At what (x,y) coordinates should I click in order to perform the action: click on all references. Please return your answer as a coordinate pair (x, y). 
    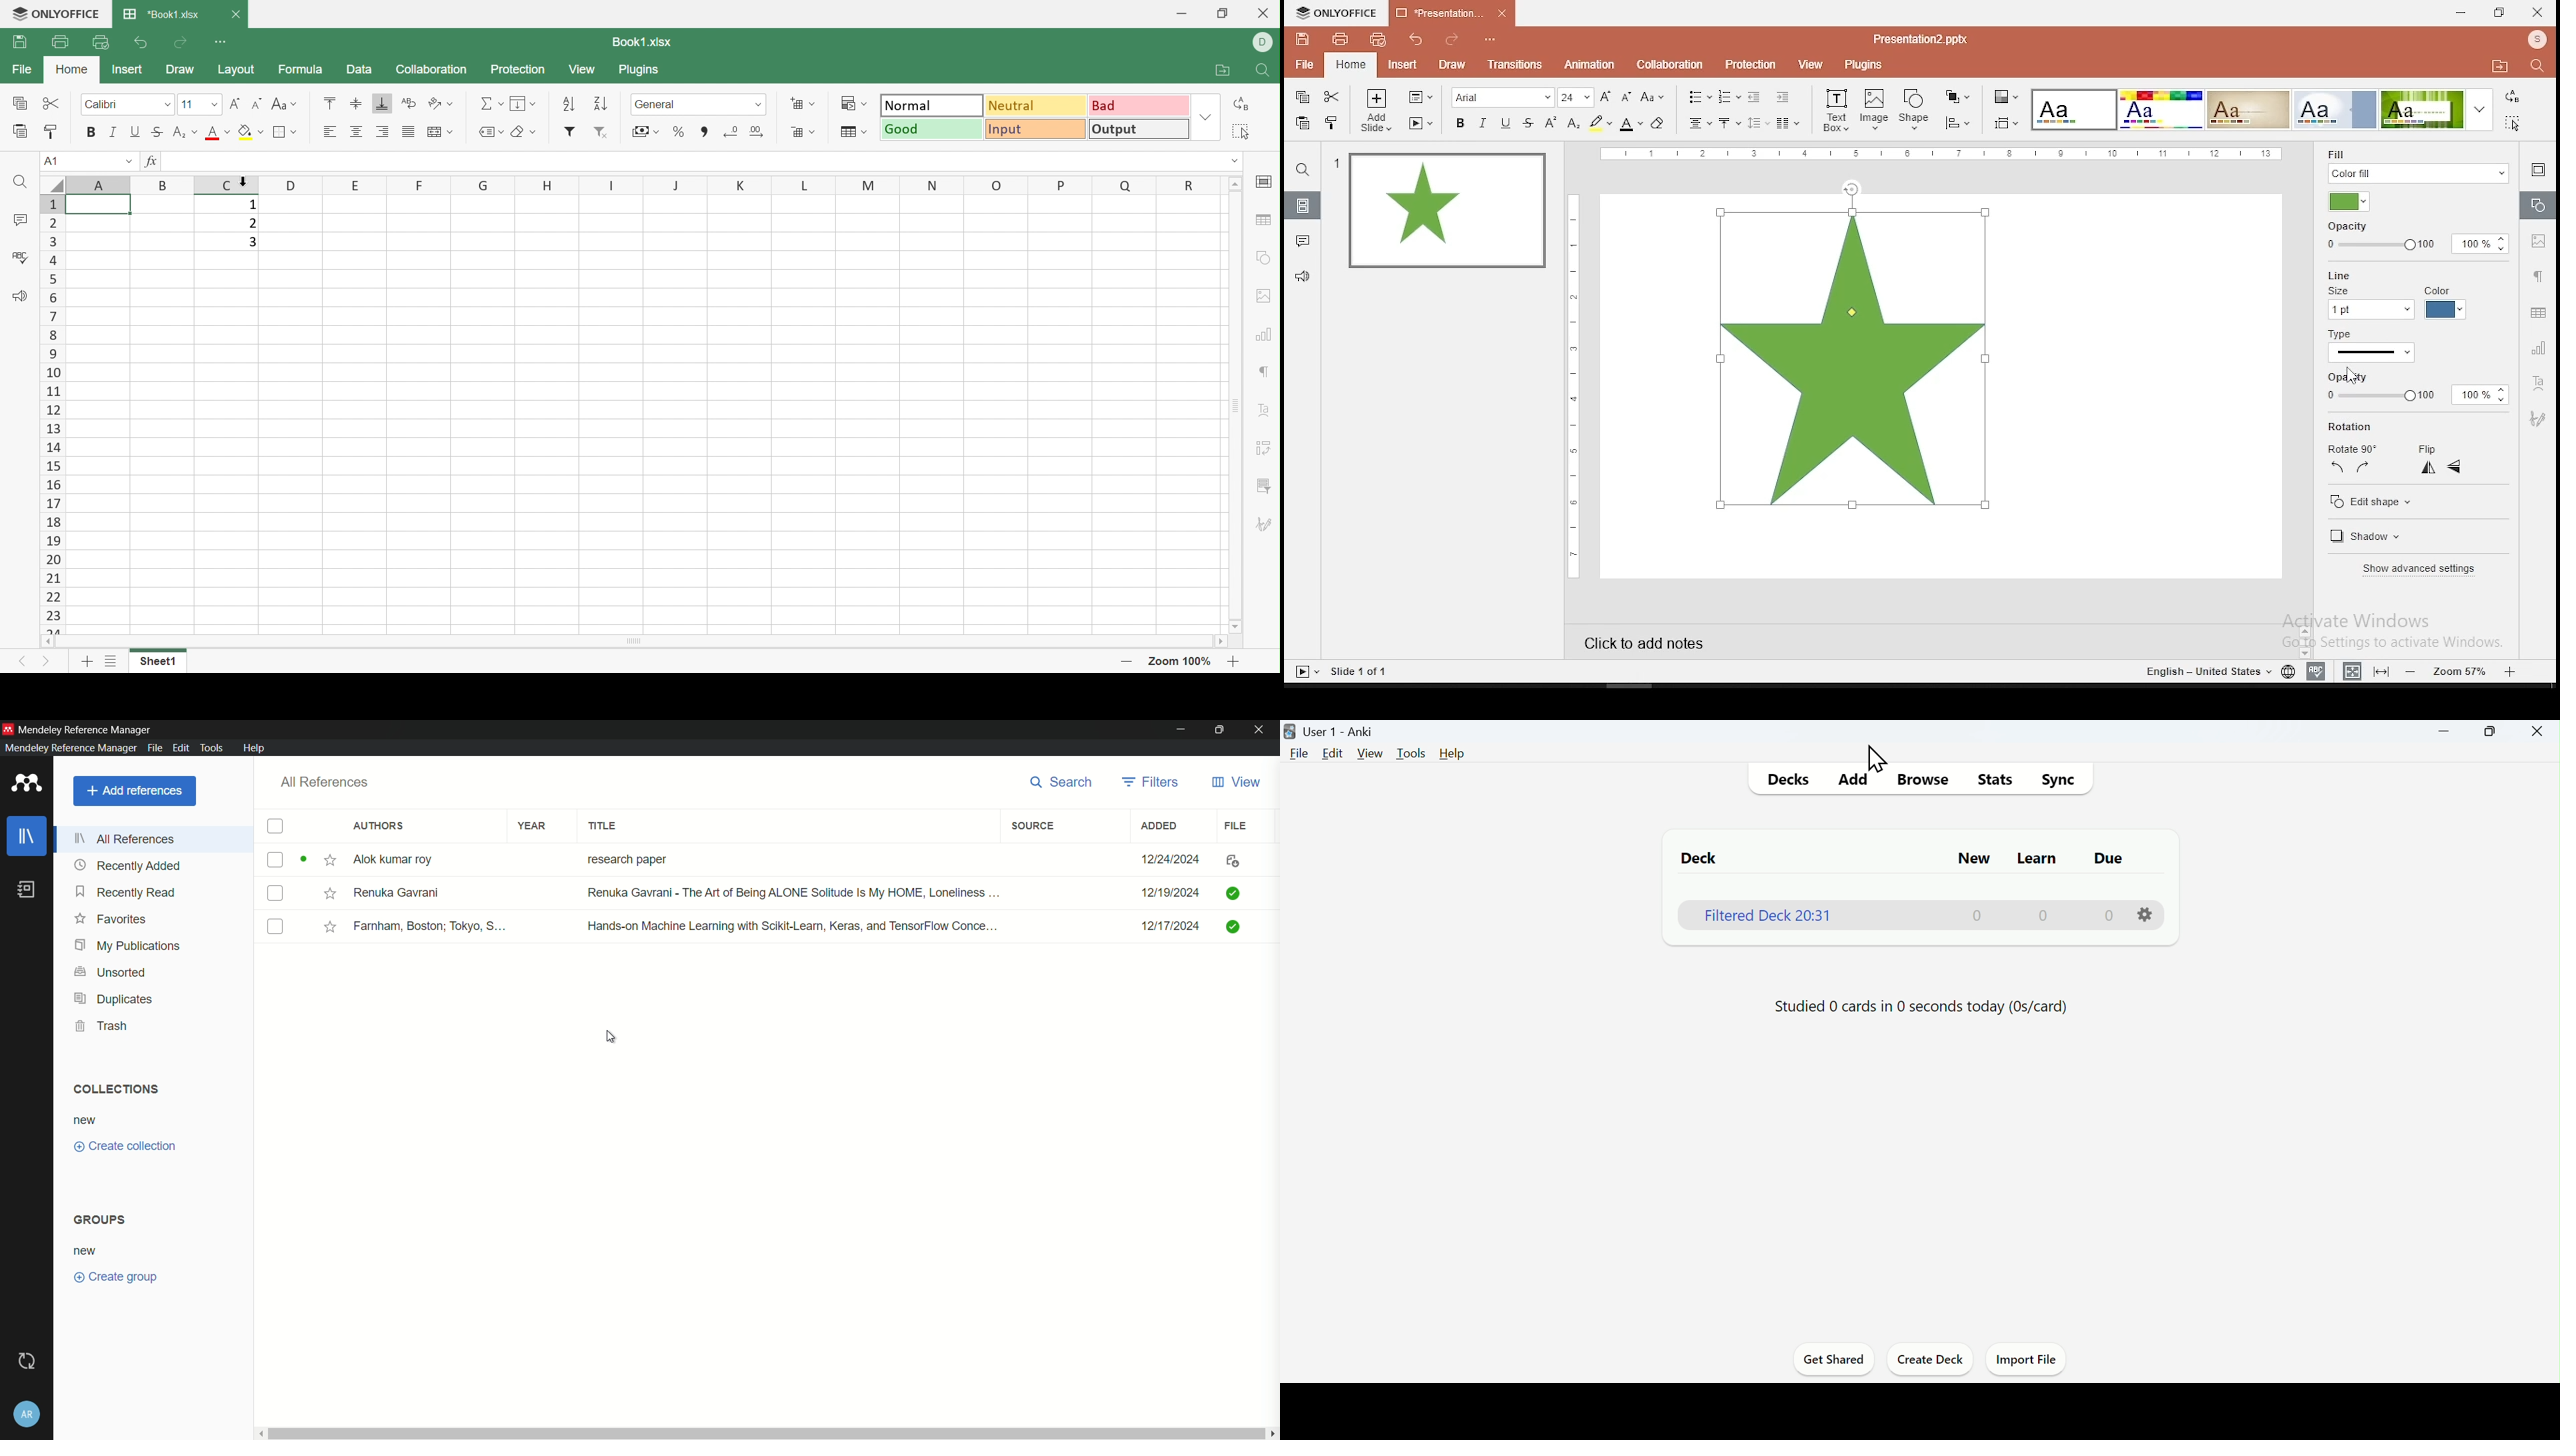
    Looking at the image, I should click on (325, 782).